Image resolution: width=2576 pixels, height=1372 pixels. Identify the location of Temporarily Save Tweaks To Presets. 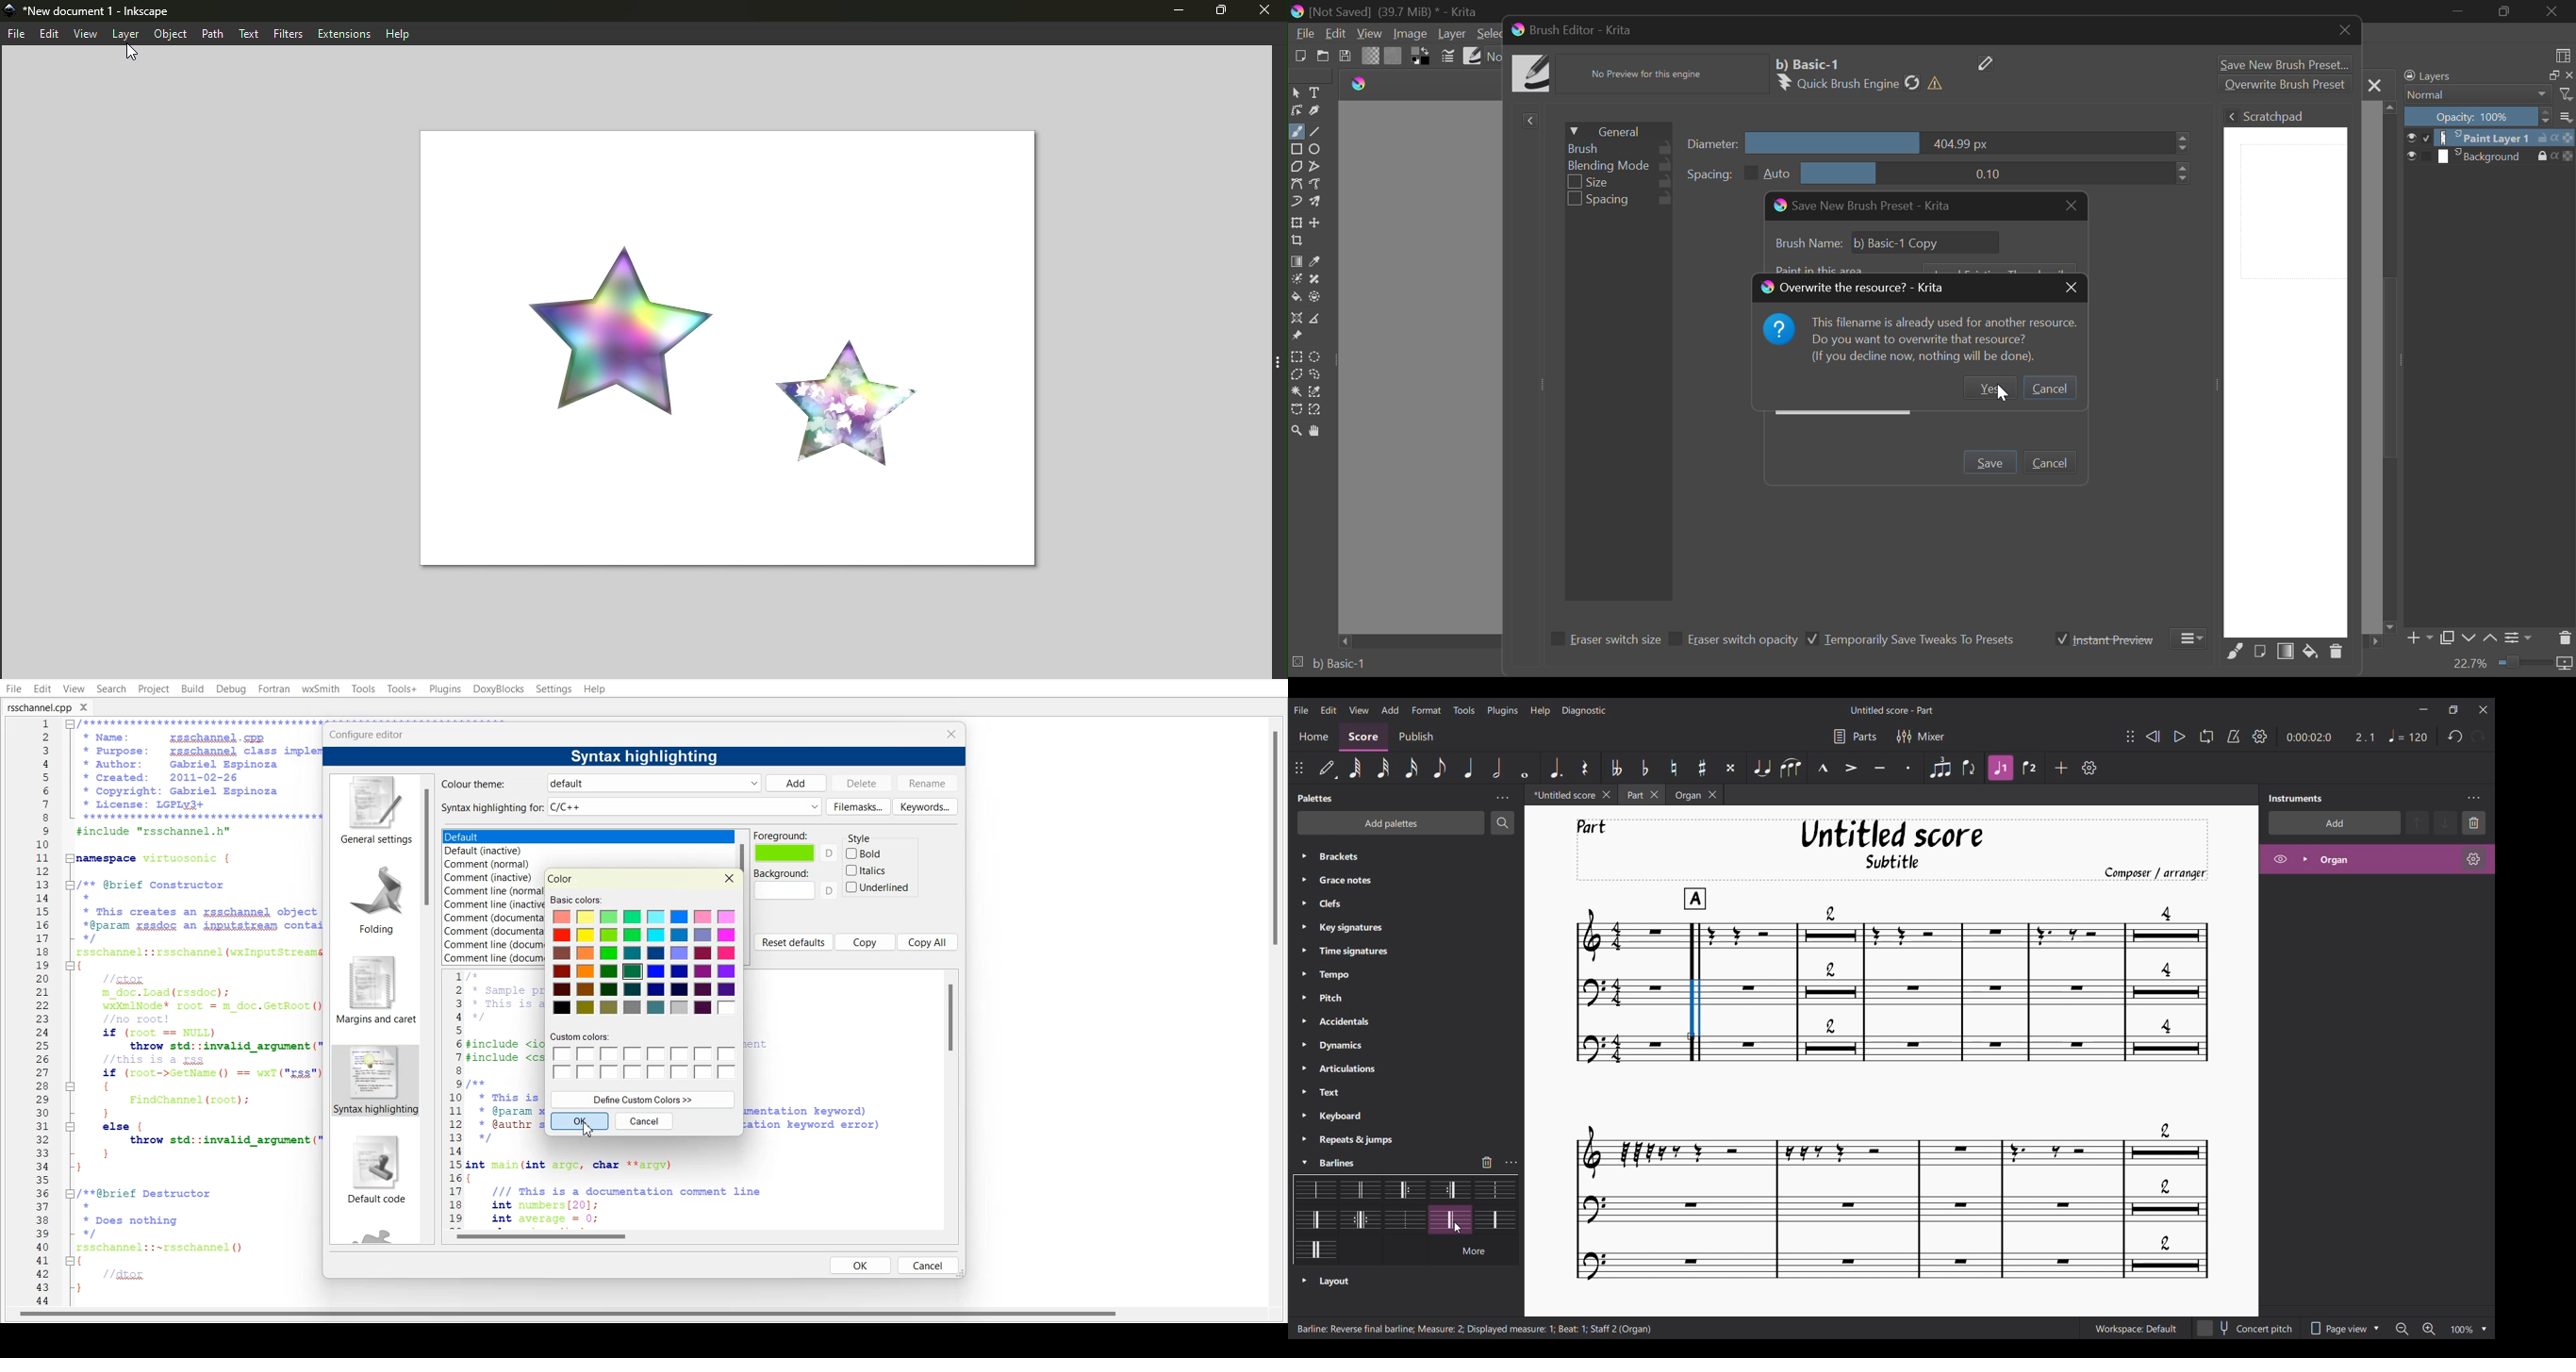
(1911, 640).